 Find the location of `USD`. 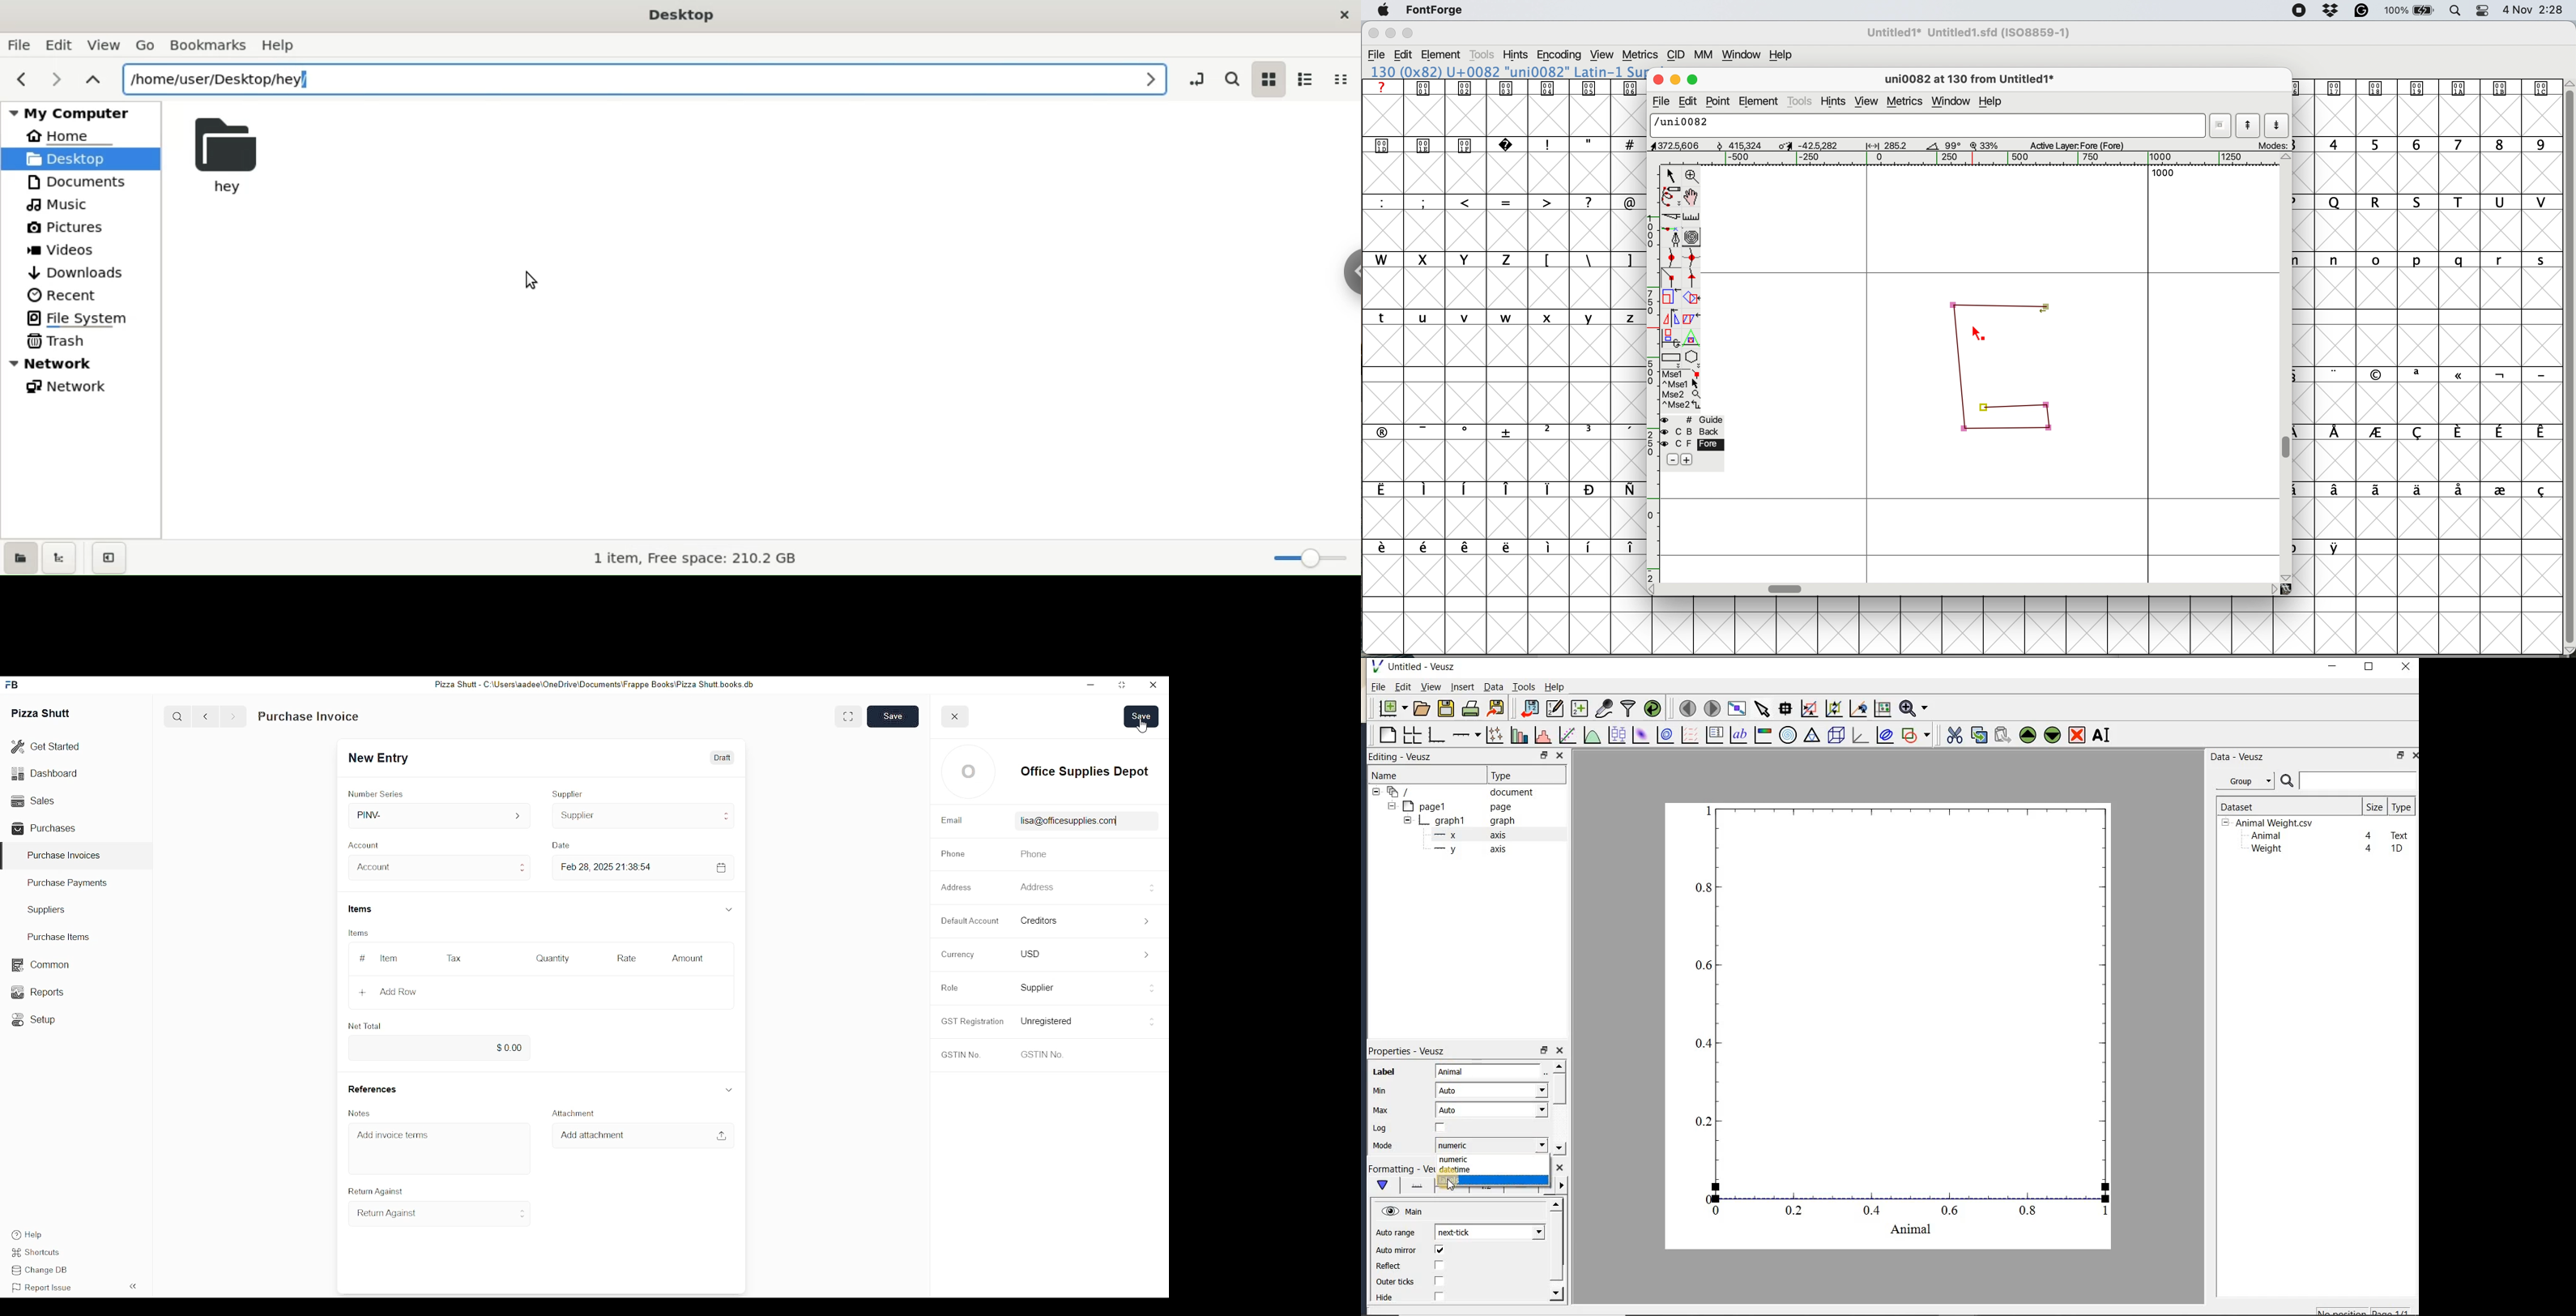

USD is located at coordinates (1031, 953).